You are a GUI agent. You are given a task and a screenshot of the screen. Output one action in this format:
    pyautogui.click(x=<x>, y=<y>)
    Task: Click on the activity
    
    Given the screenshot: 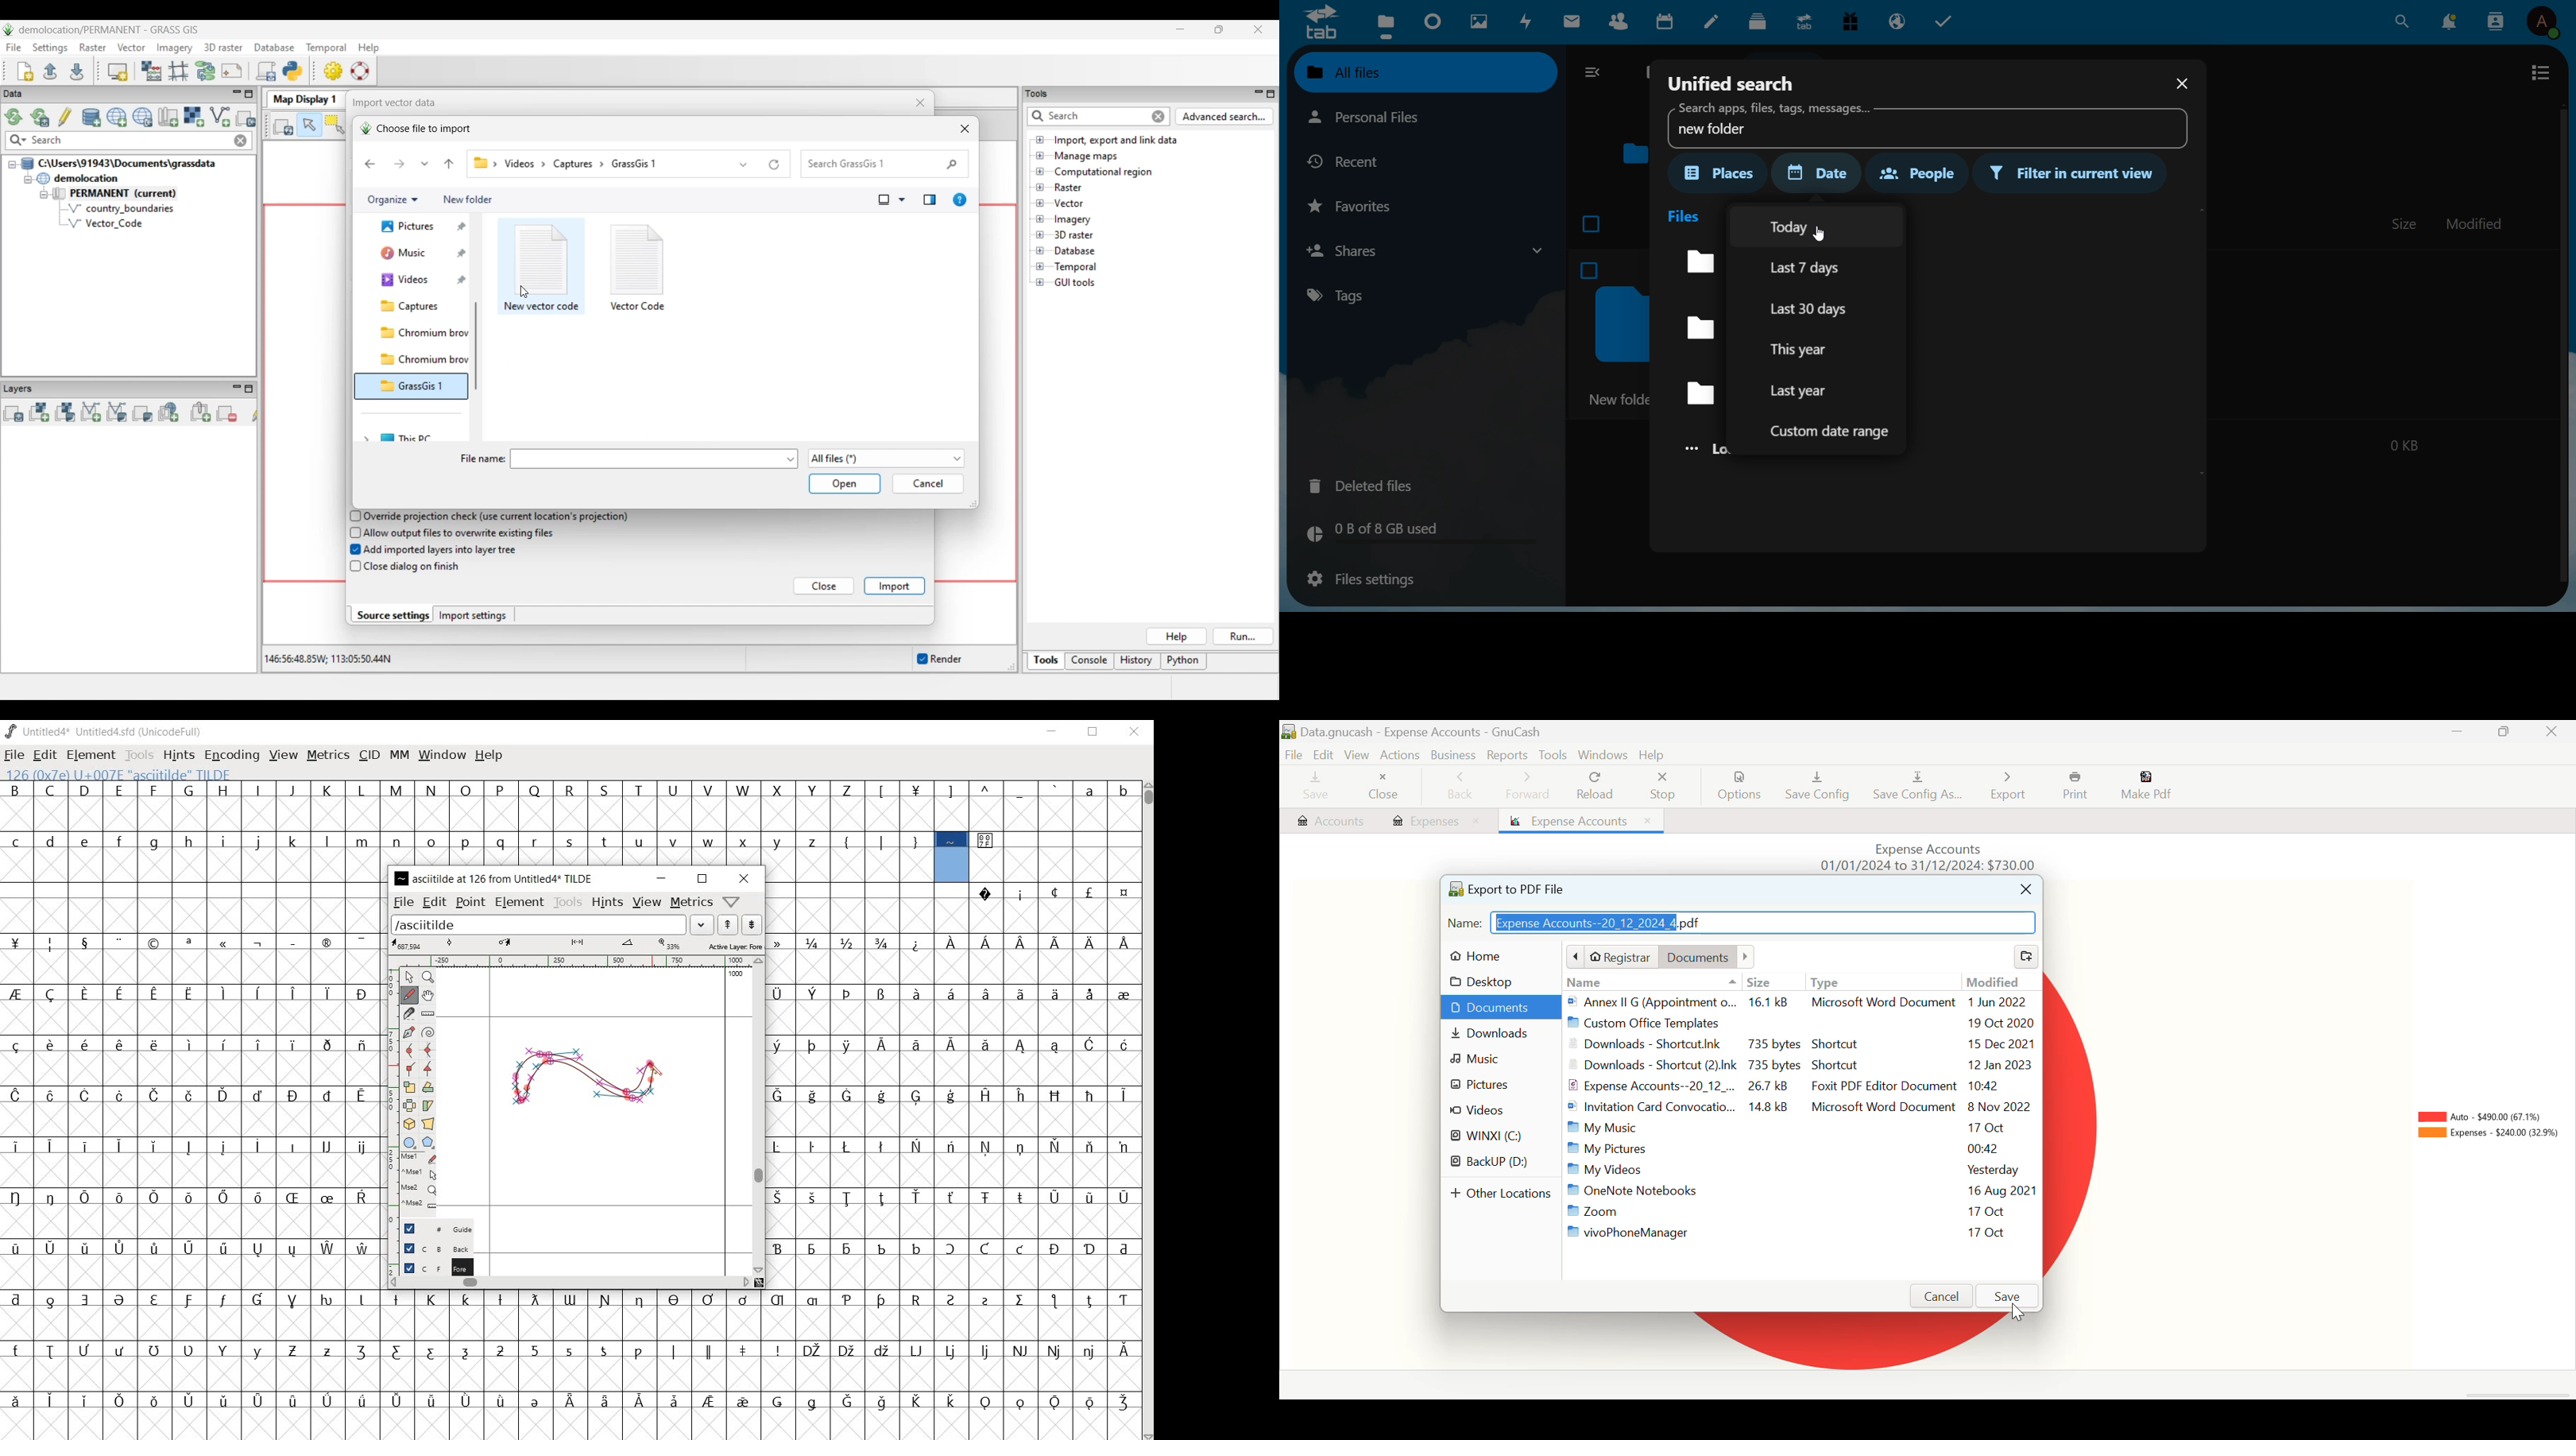 What is the action you would take?
    pyautogui.click(x=1528, y=22)
    